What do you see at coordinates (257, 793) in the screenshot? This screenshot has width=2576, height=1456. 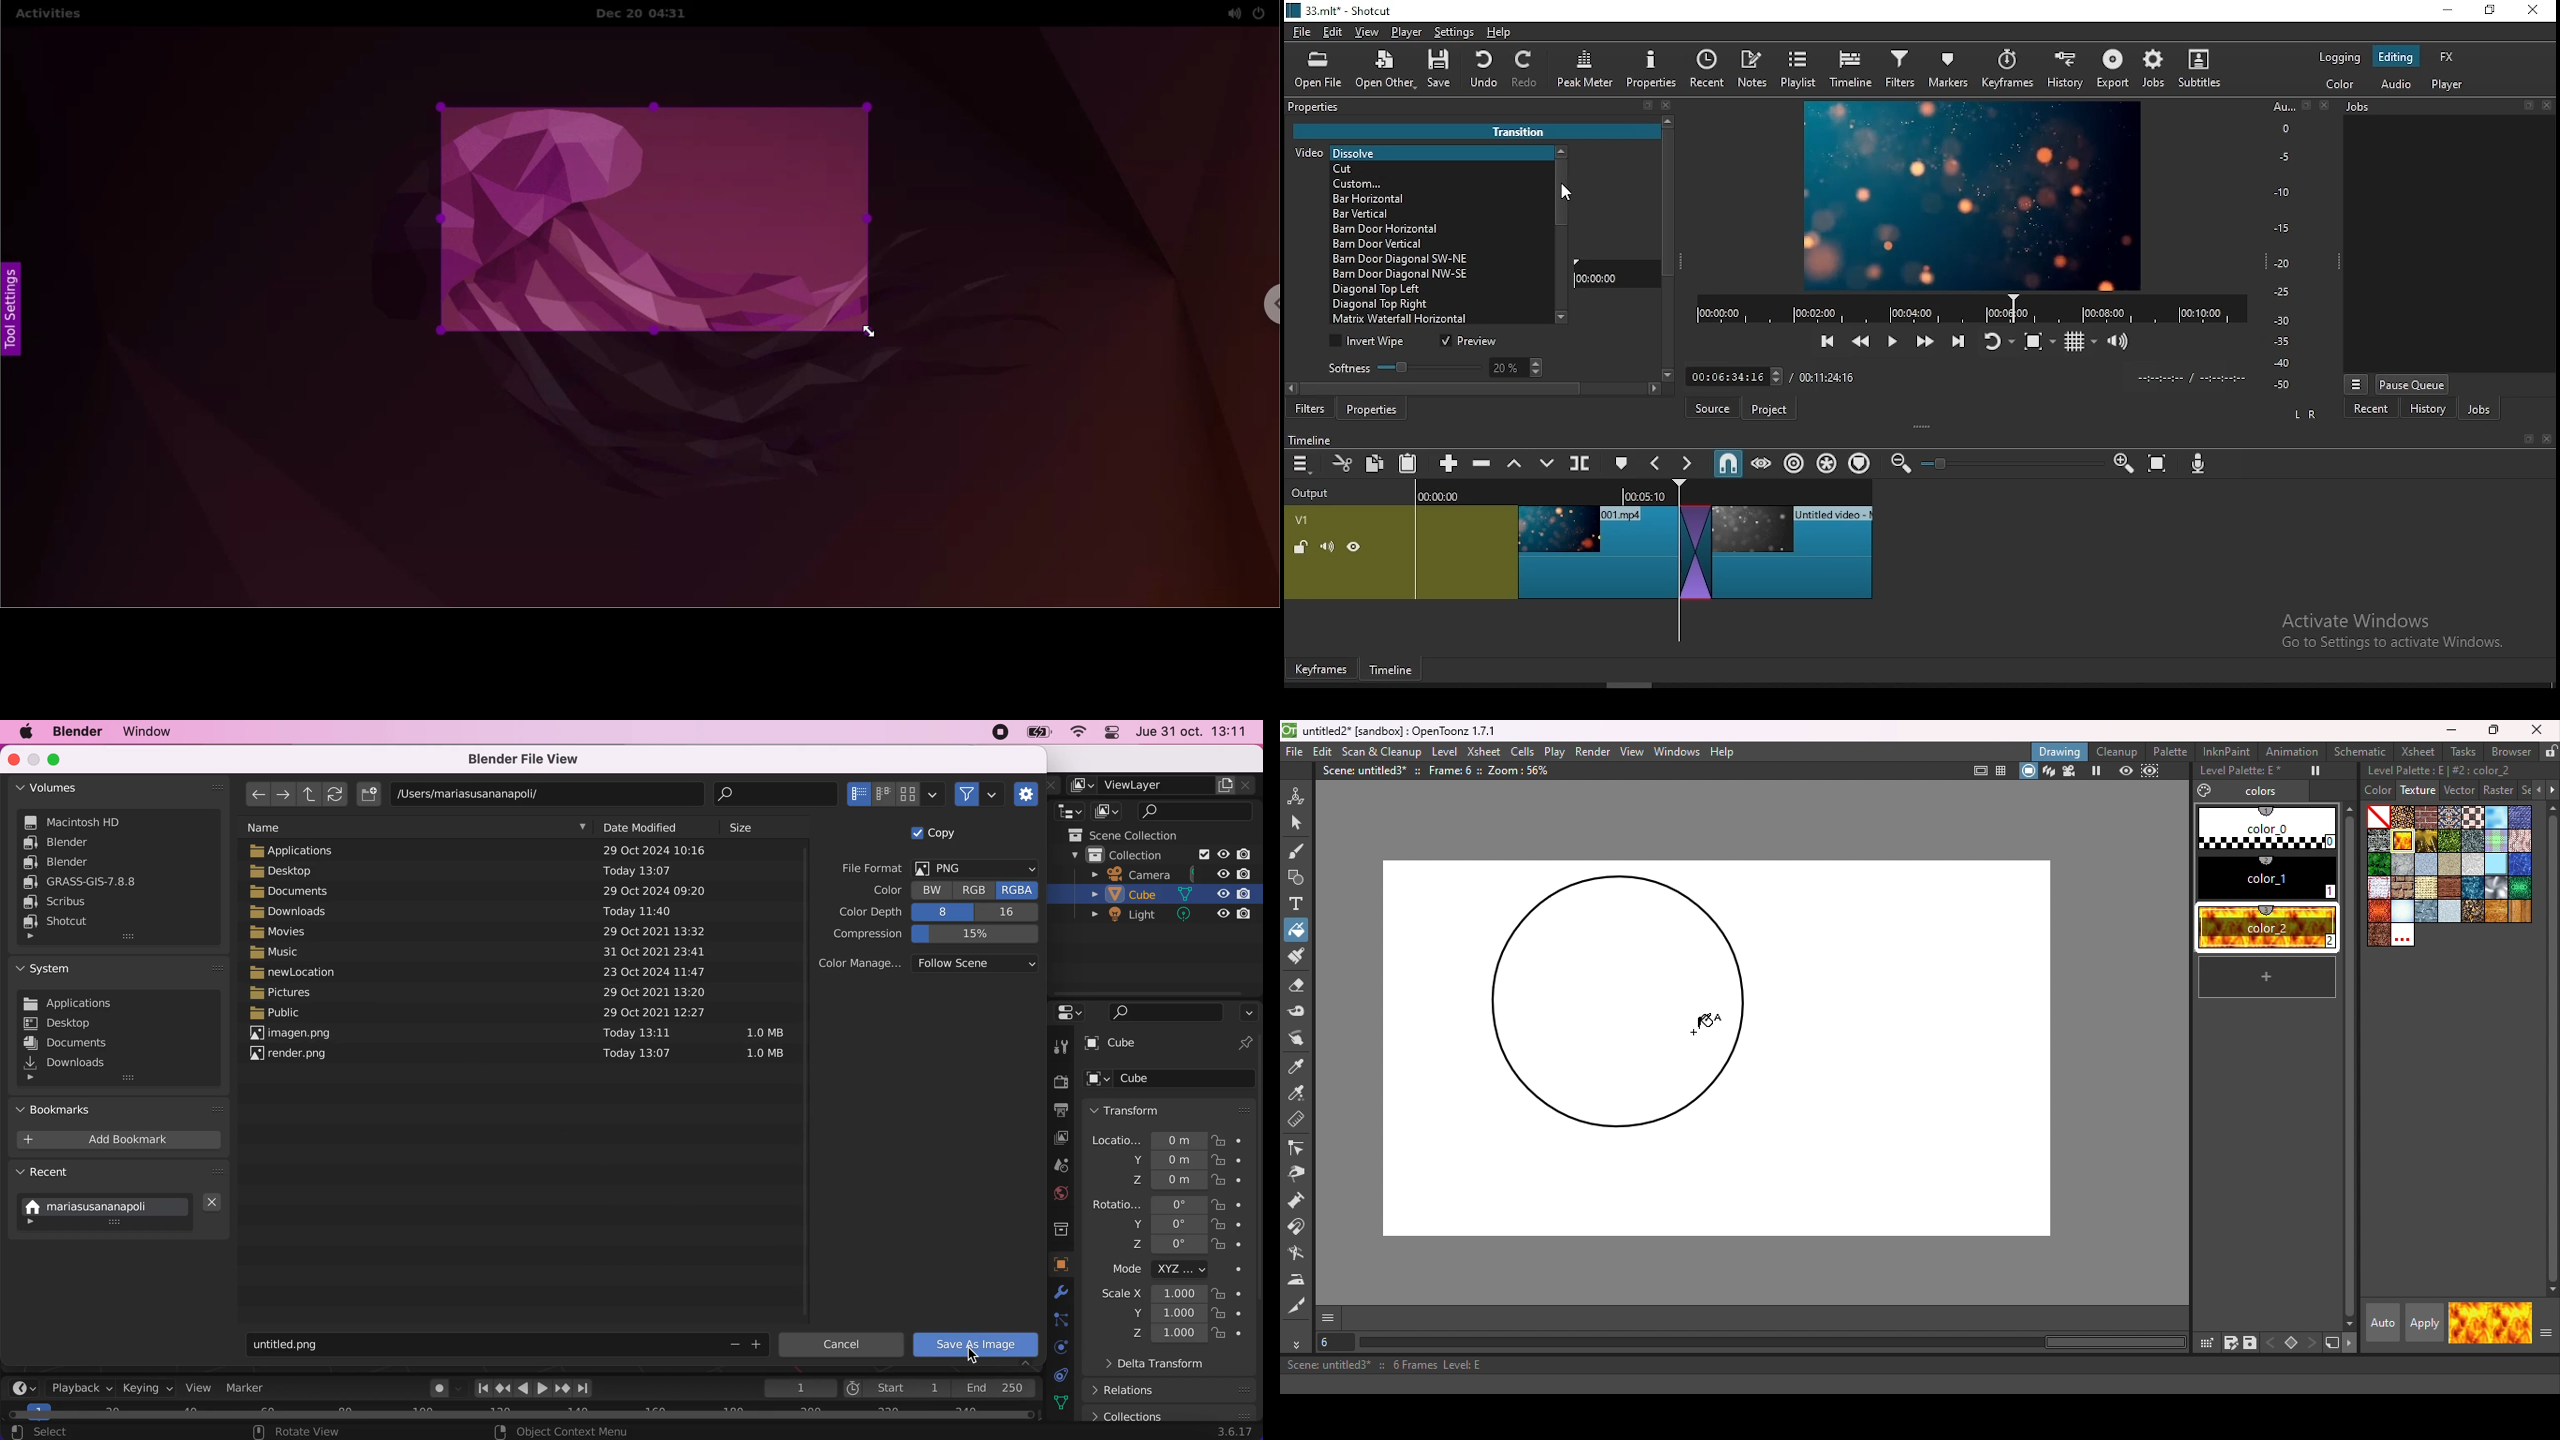 I see `previous folder` at bounding box center [257, 793].